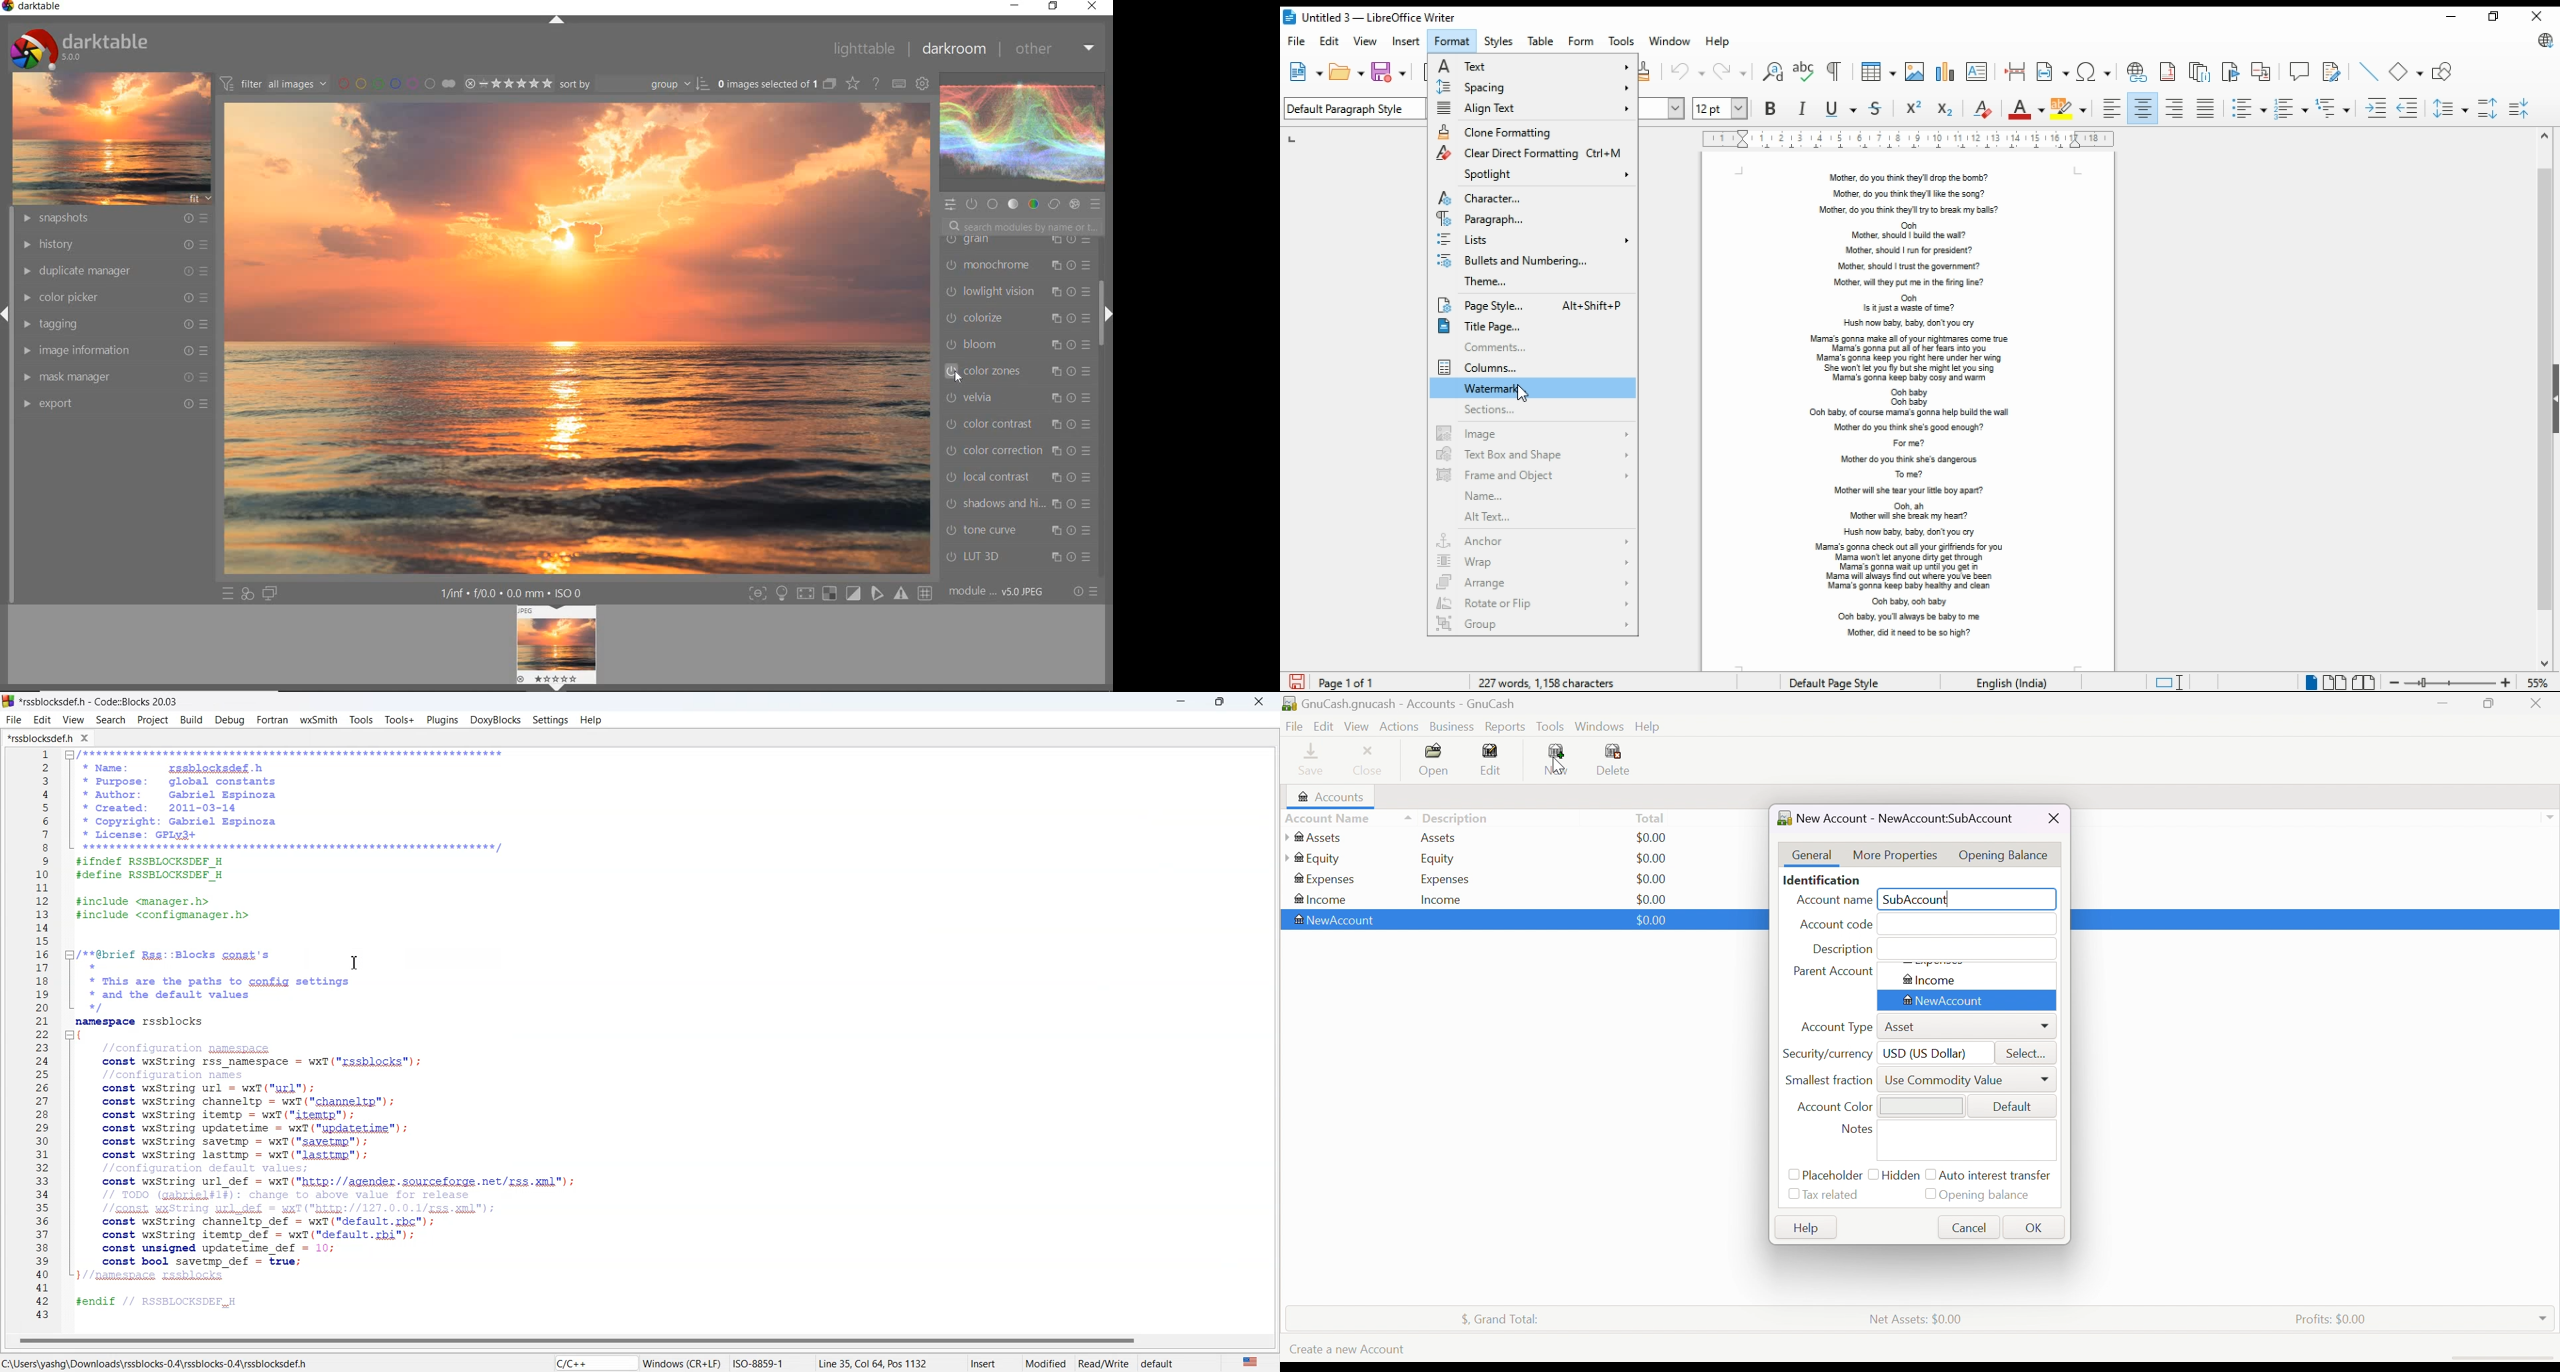  Describe the element at coordinates (114, 219) in the screenshot. I see `SNAPSHOTS` at that location.